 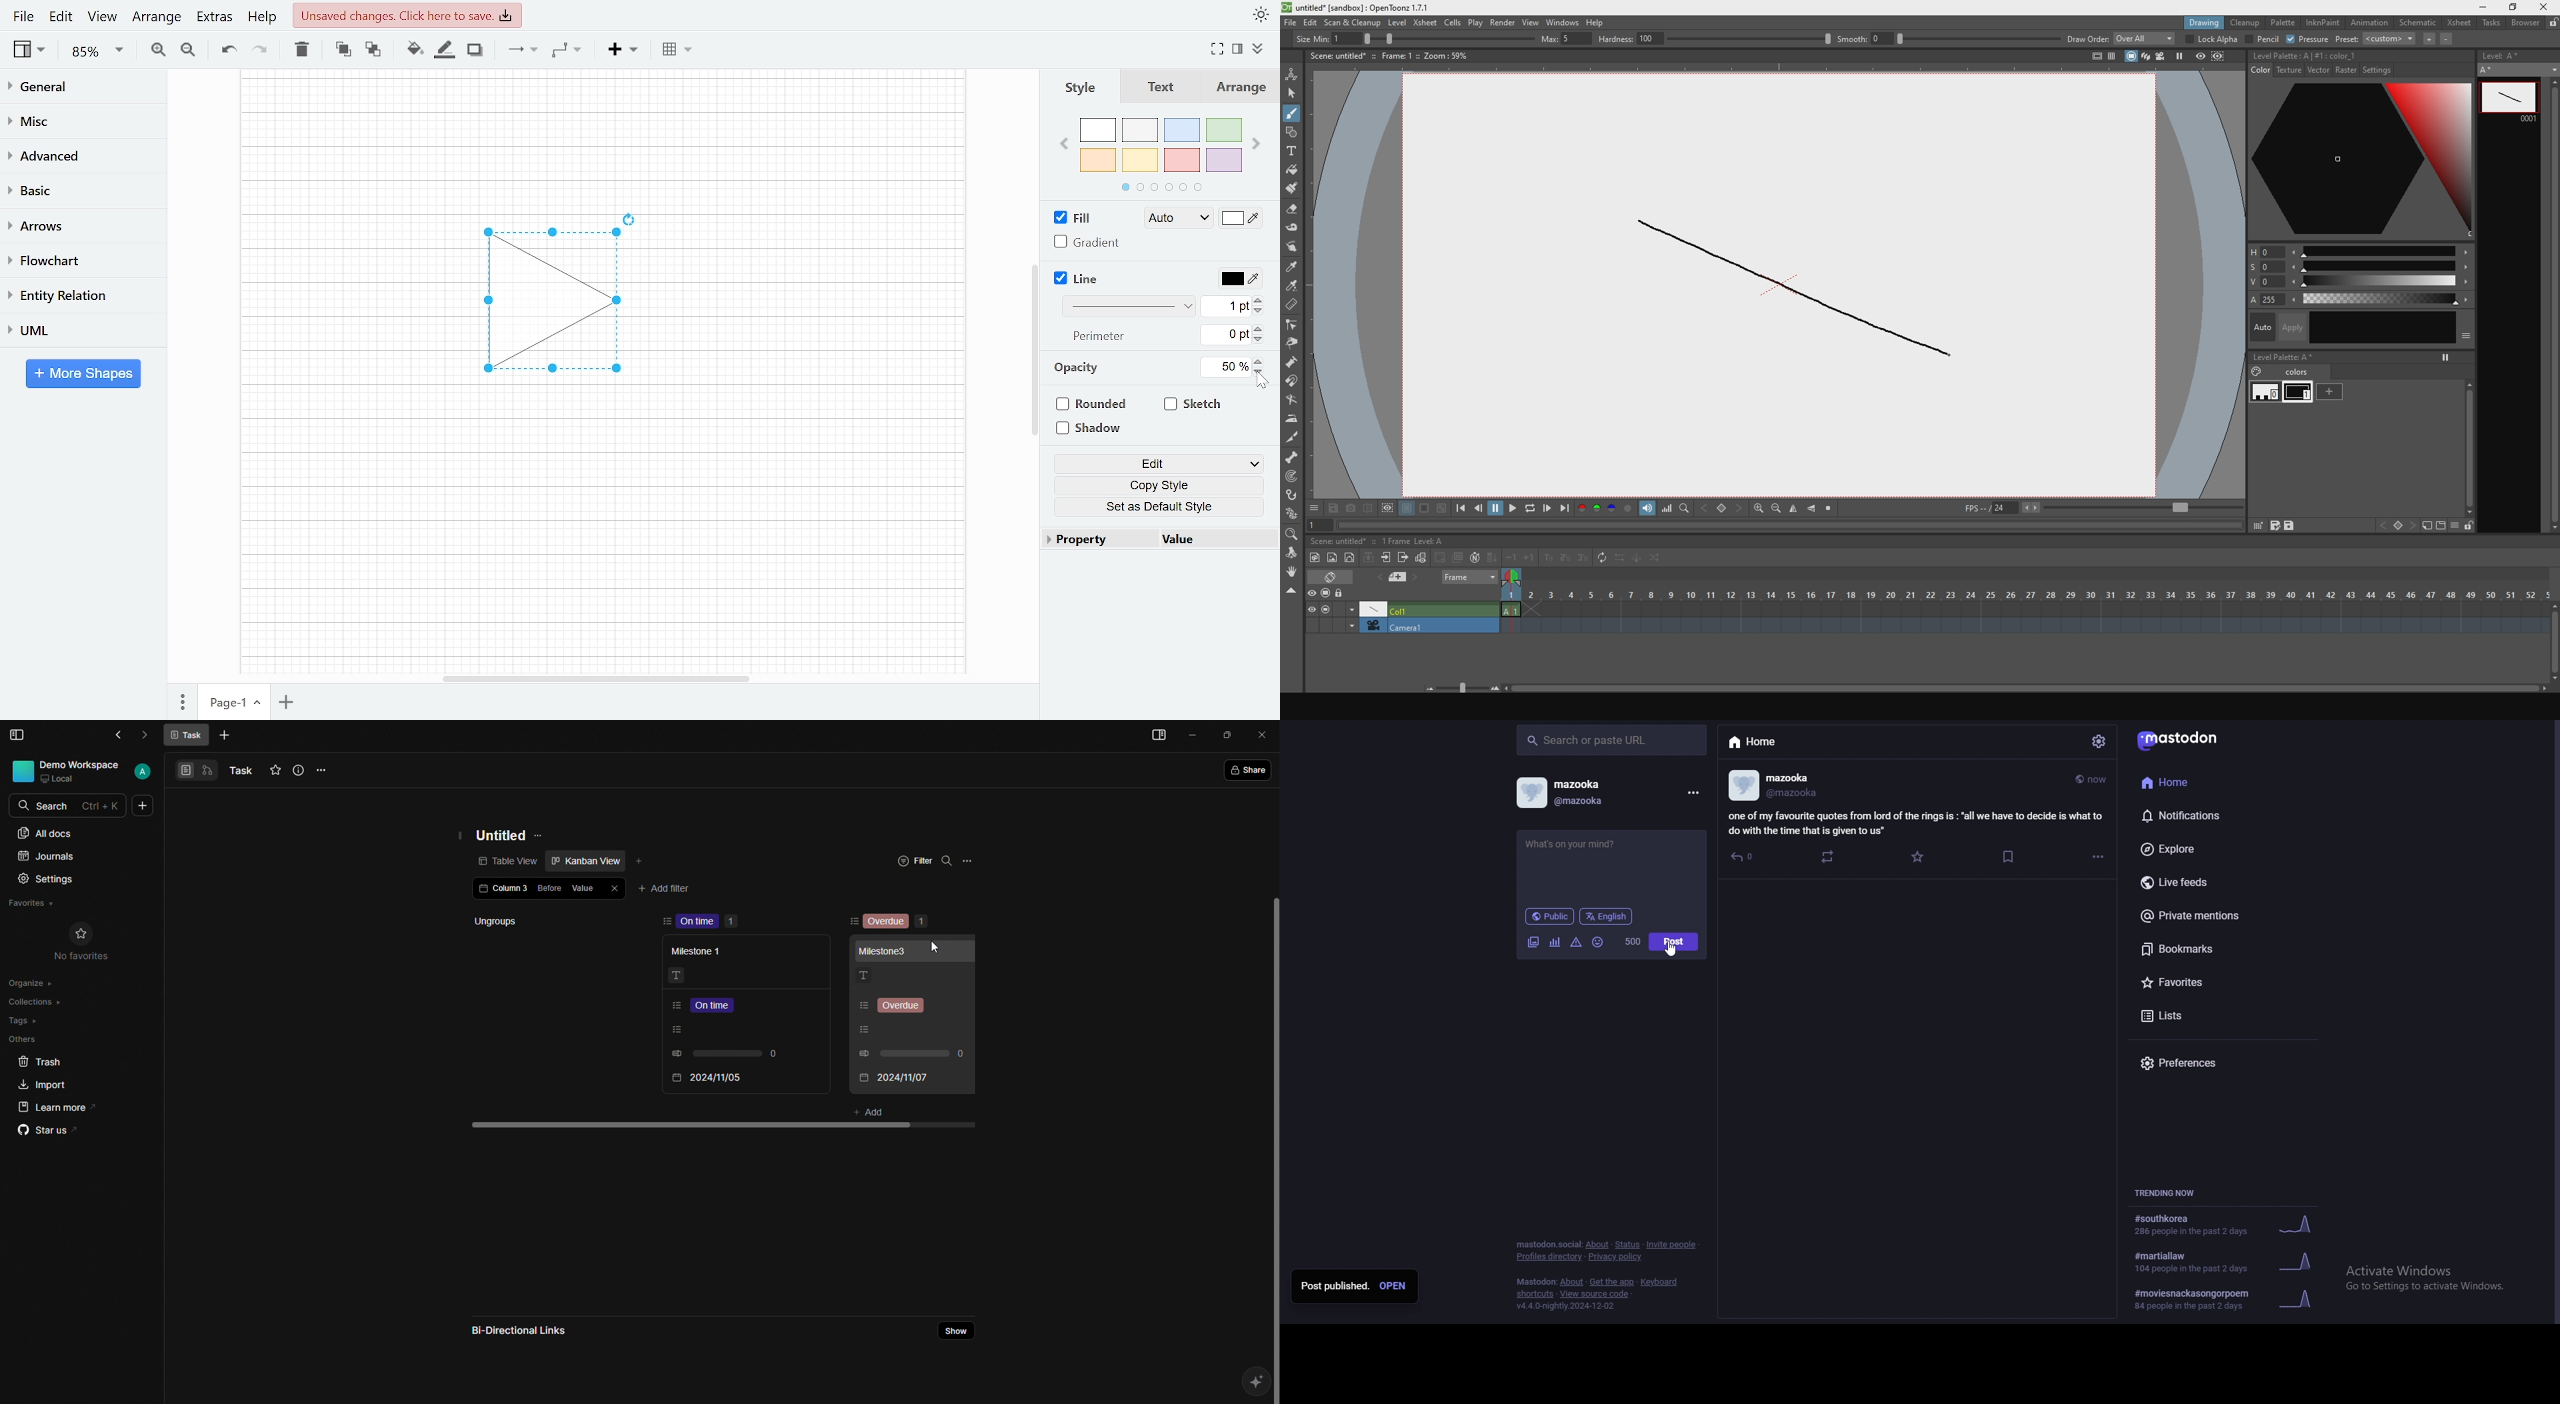 I want to click on tape, so click(x=1293, y=230).